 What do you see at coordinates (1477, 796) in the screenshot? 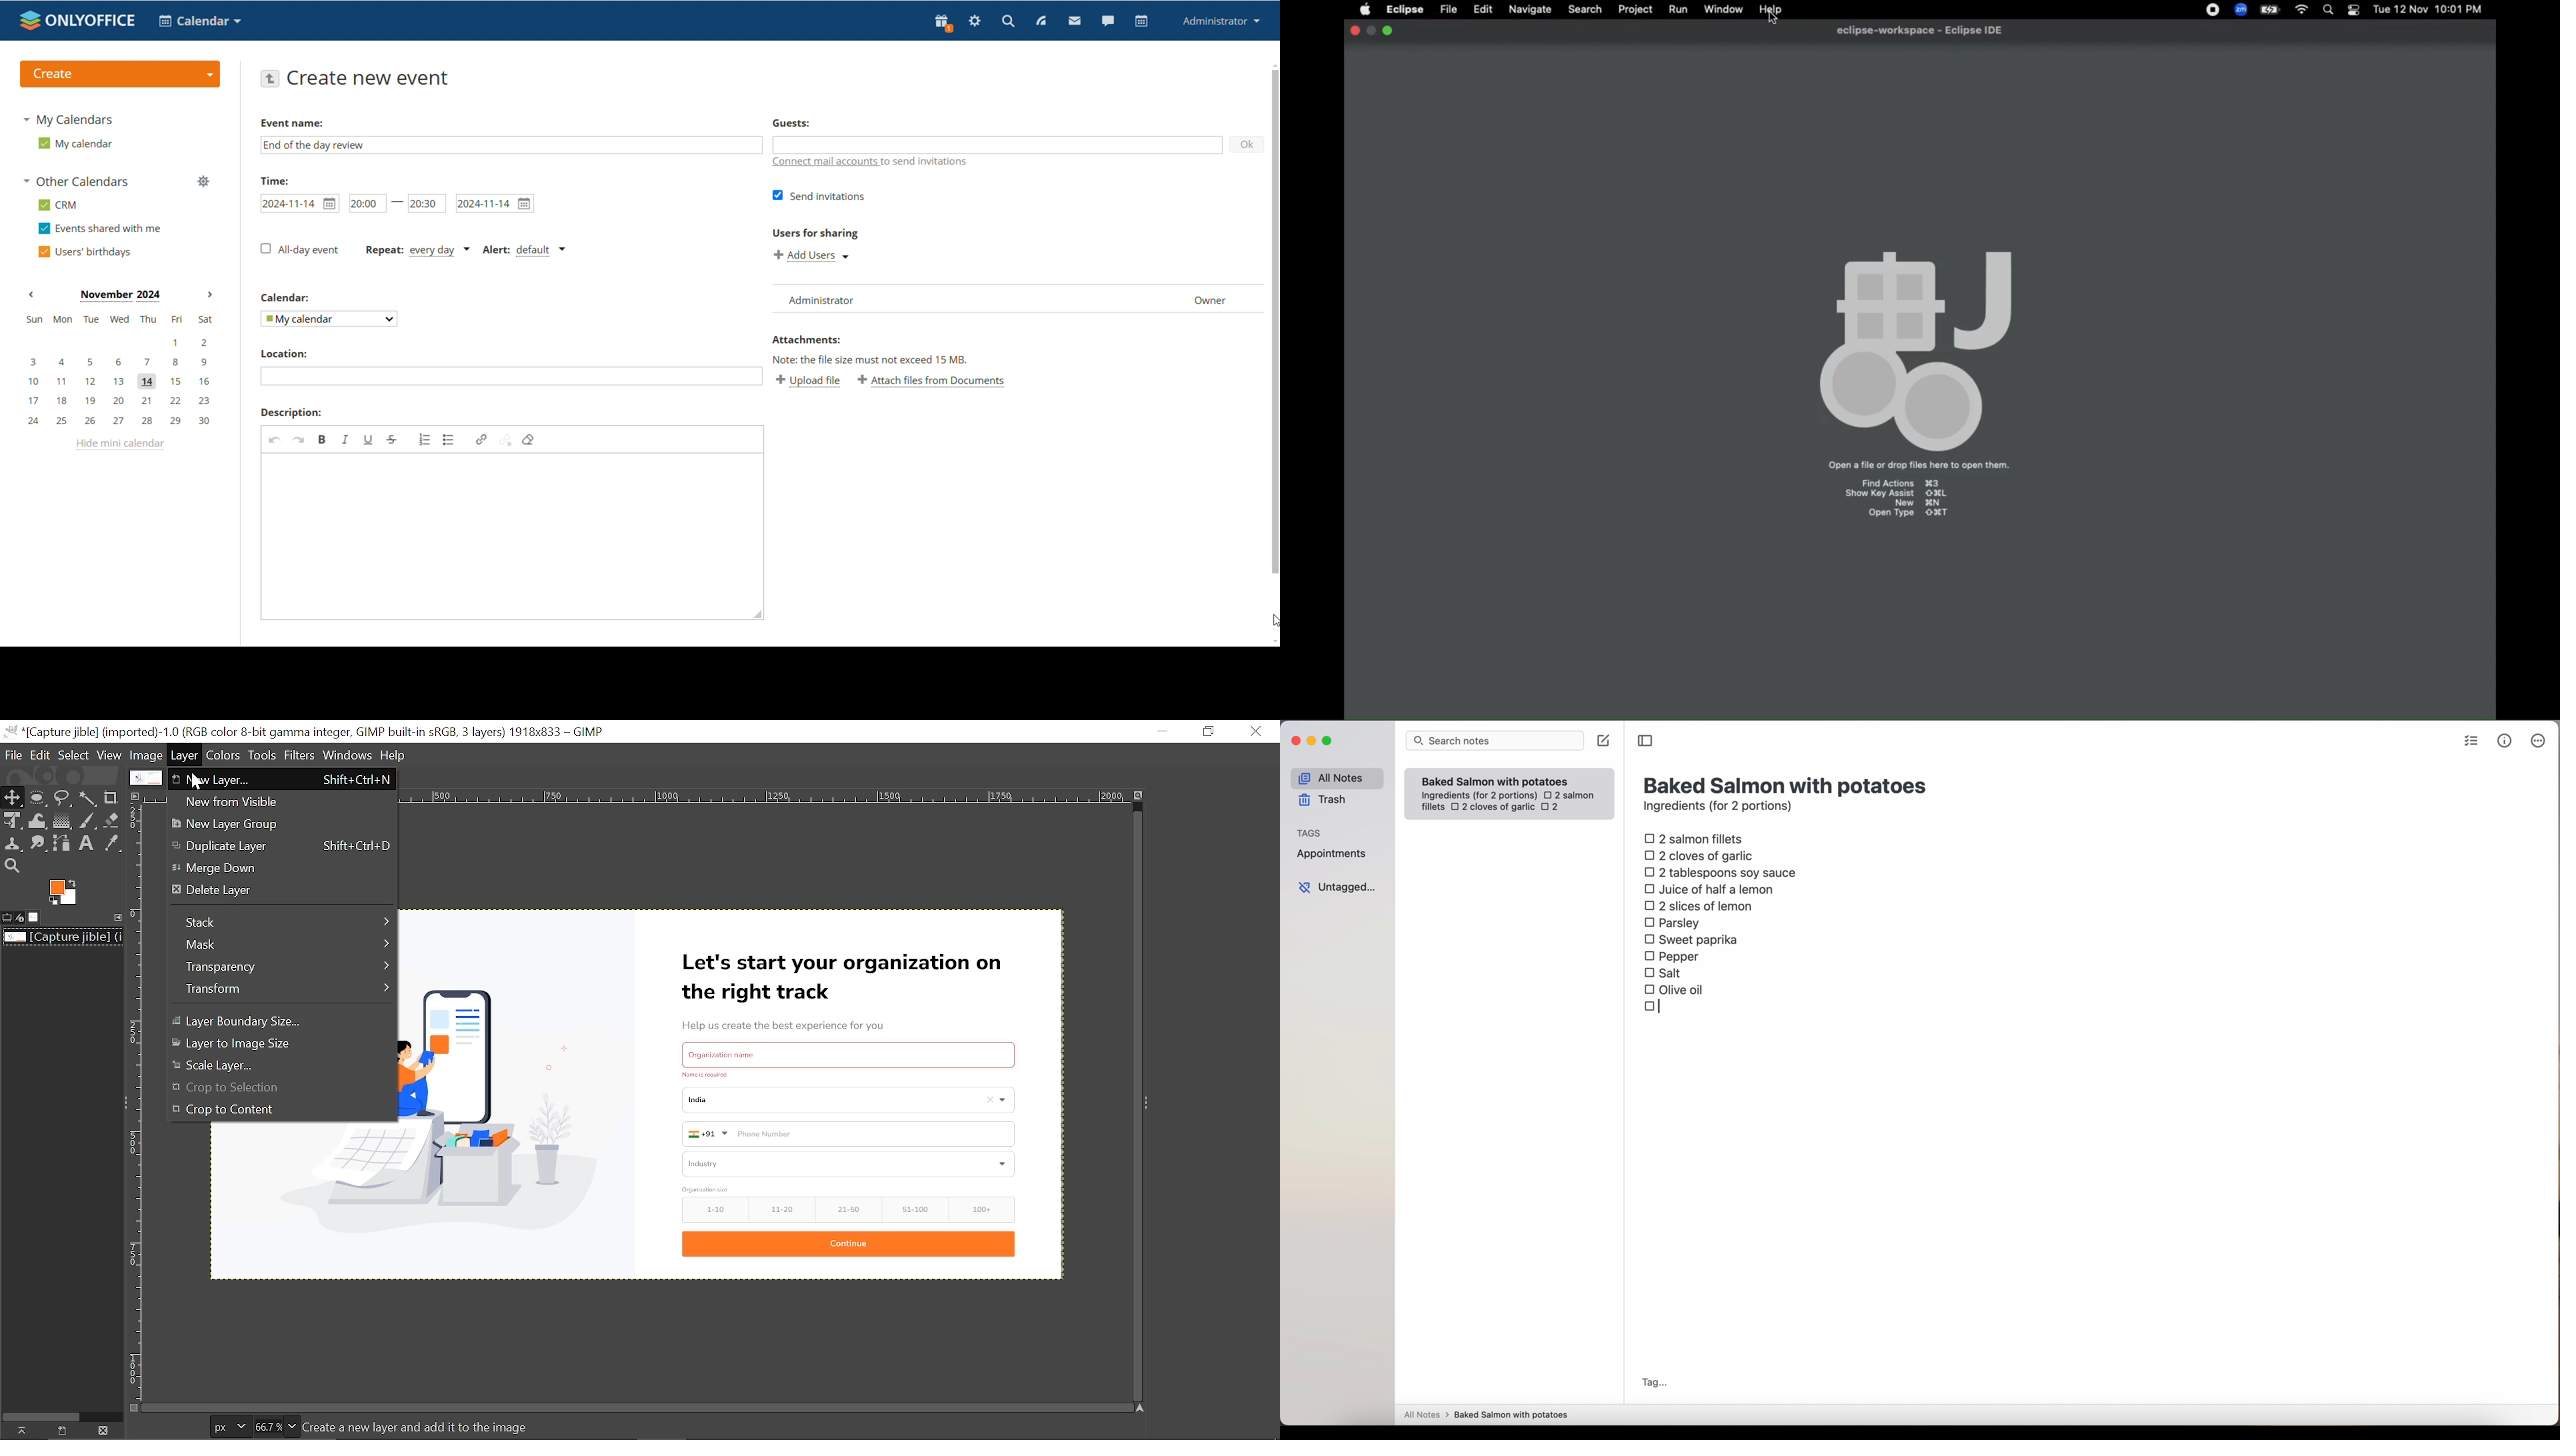
I see `ingredientes (for 2 portions)` at bounding box center [1477, 796].